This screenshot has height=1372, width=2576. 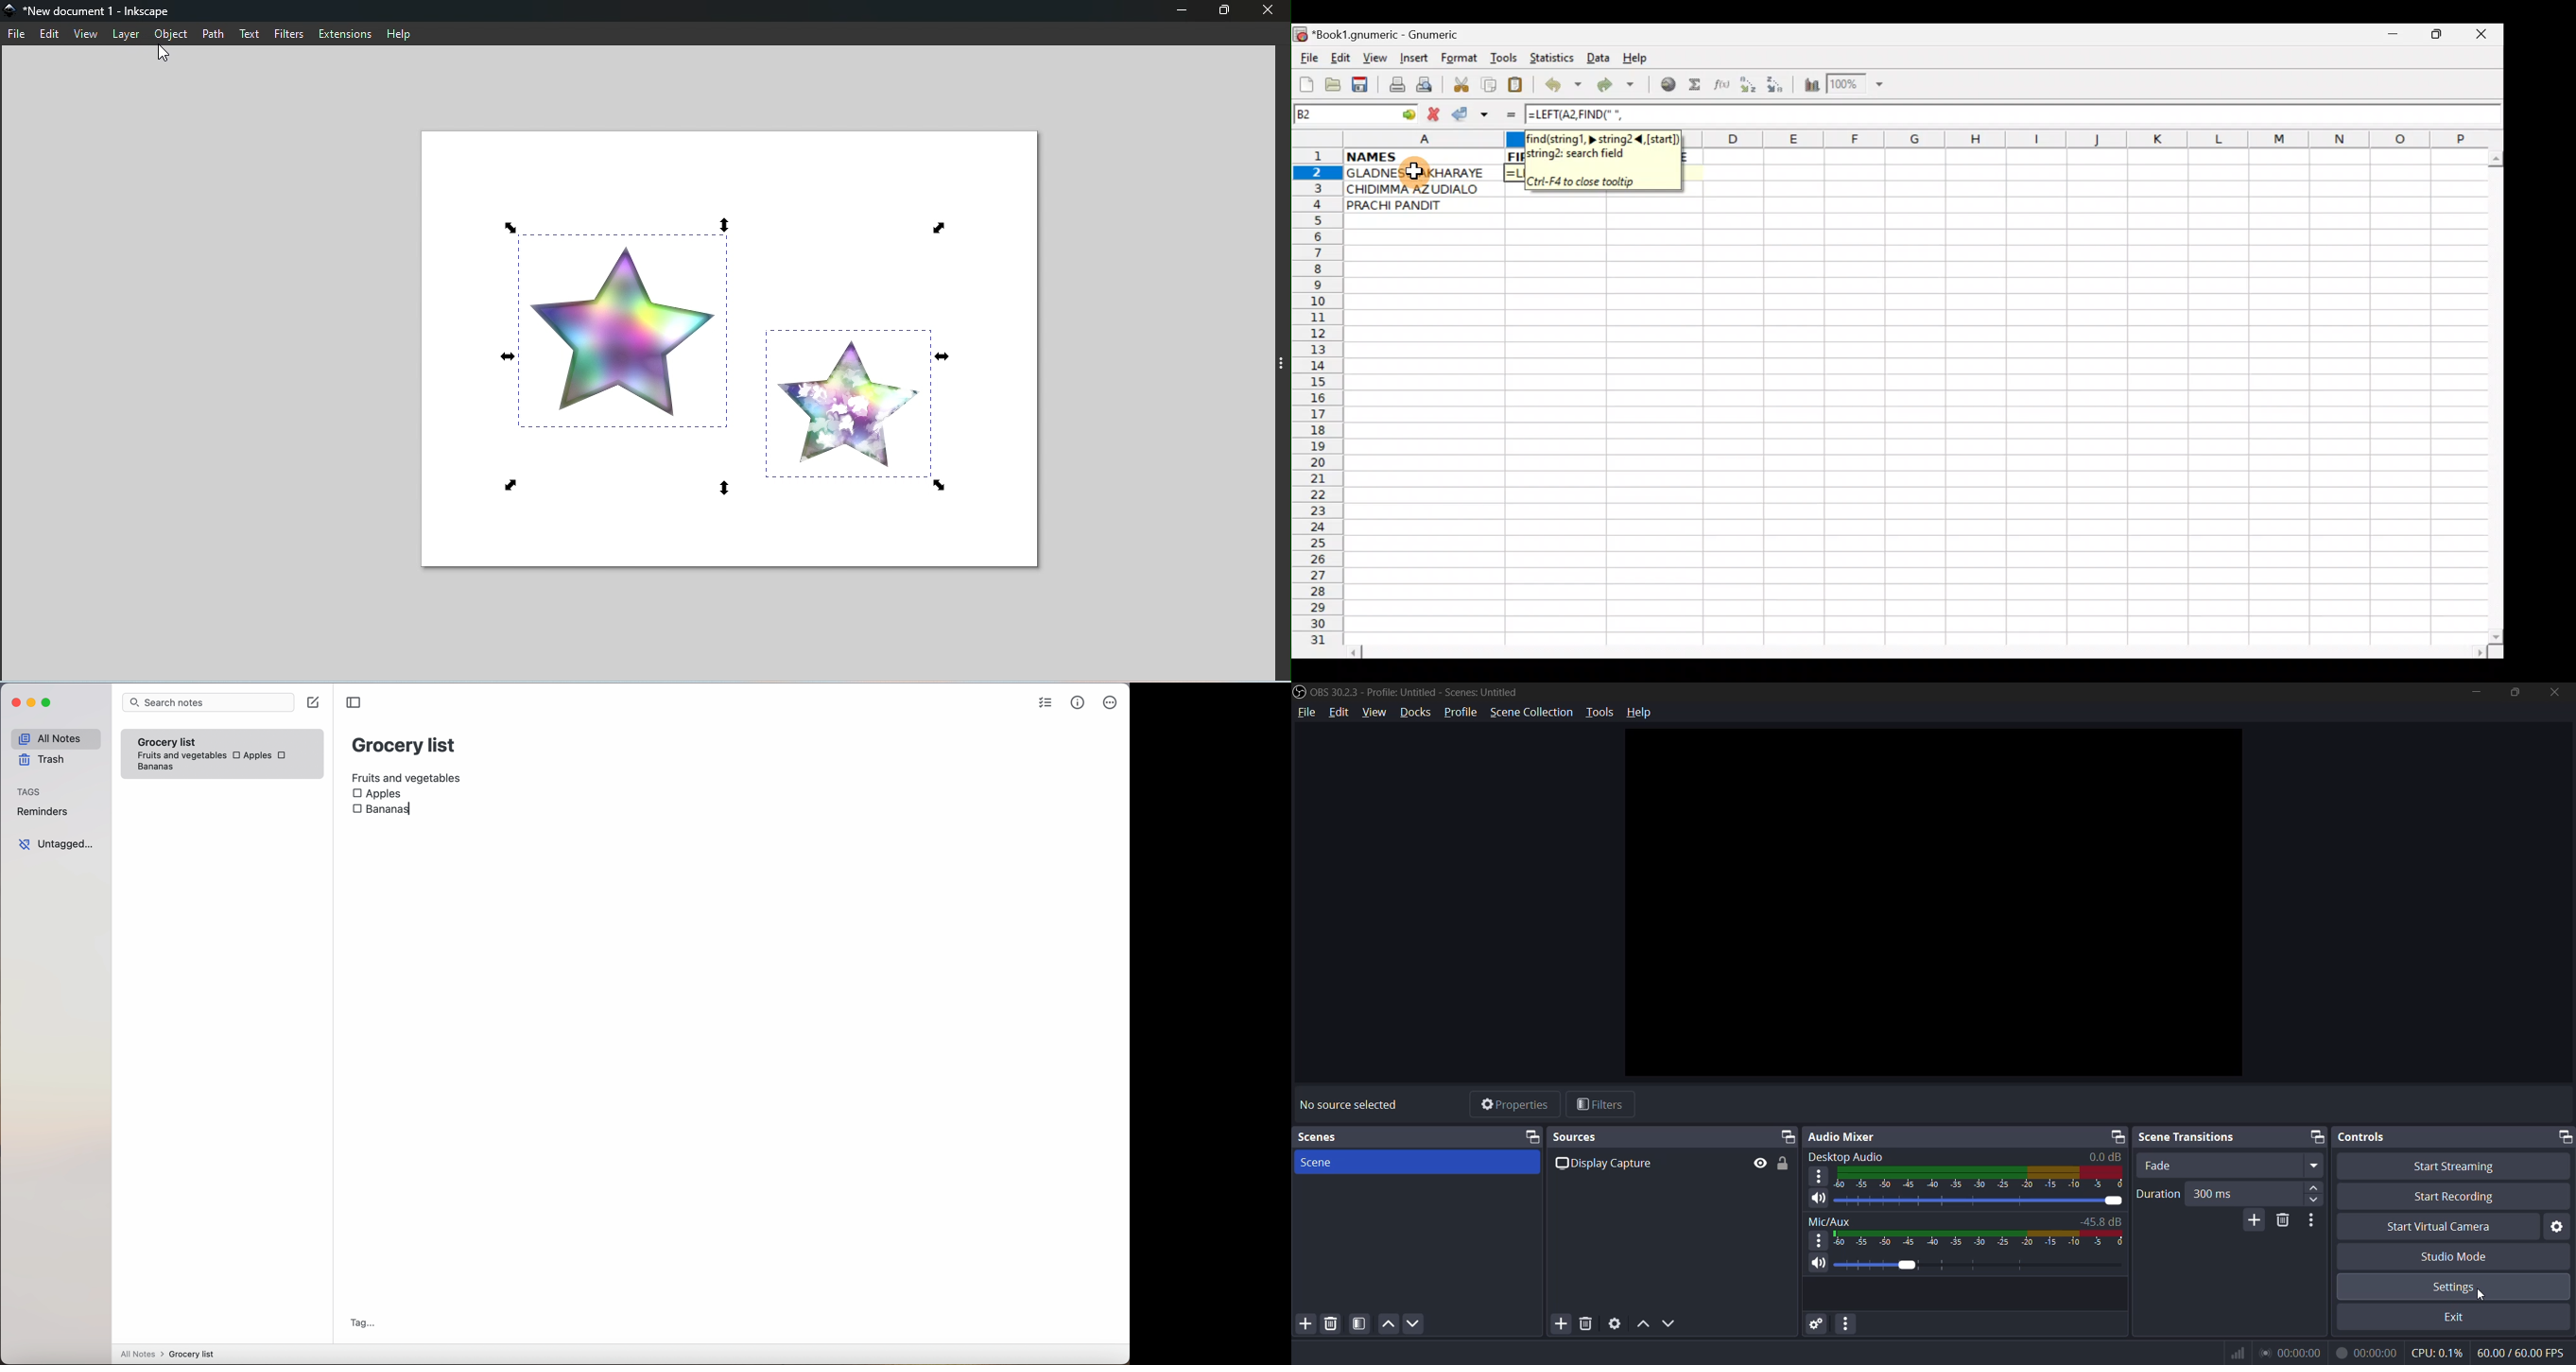 What do you see at coordinates (29, 793) in the screenshot?
I see `tags` at bounding box center [29, 793].